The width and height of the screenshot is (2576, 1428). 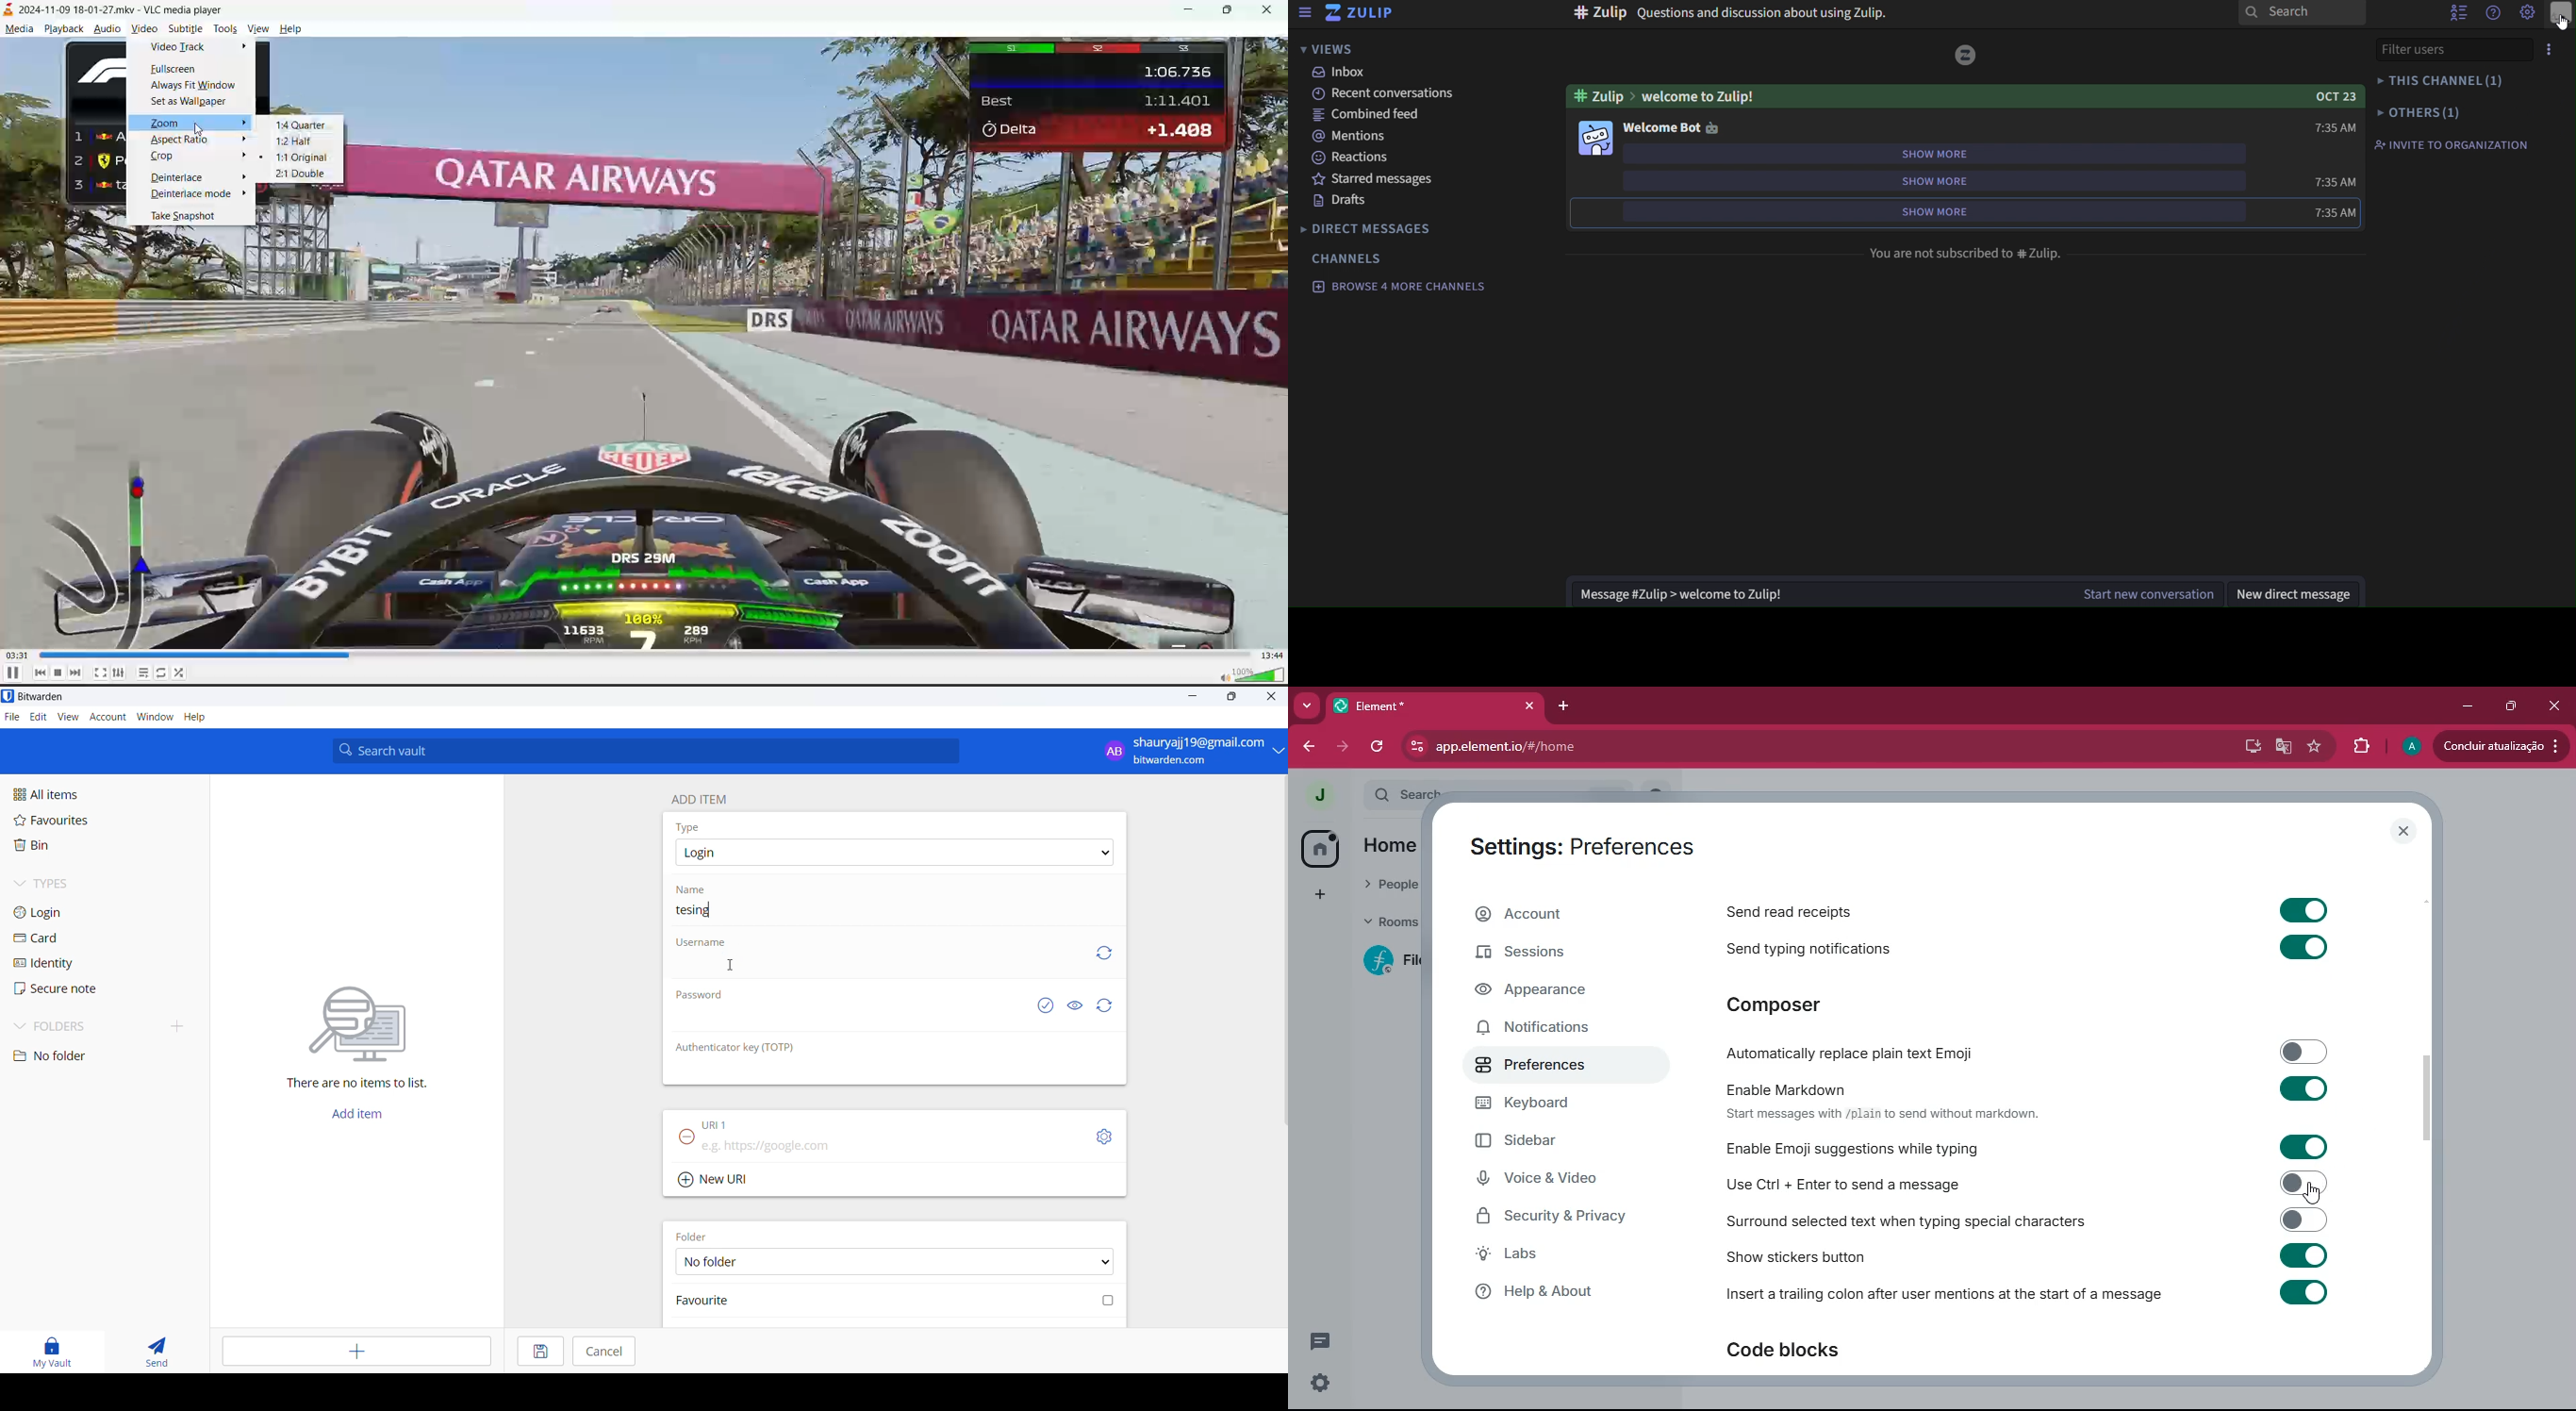 I want to click on zulip, so click(x=1365, y=14).